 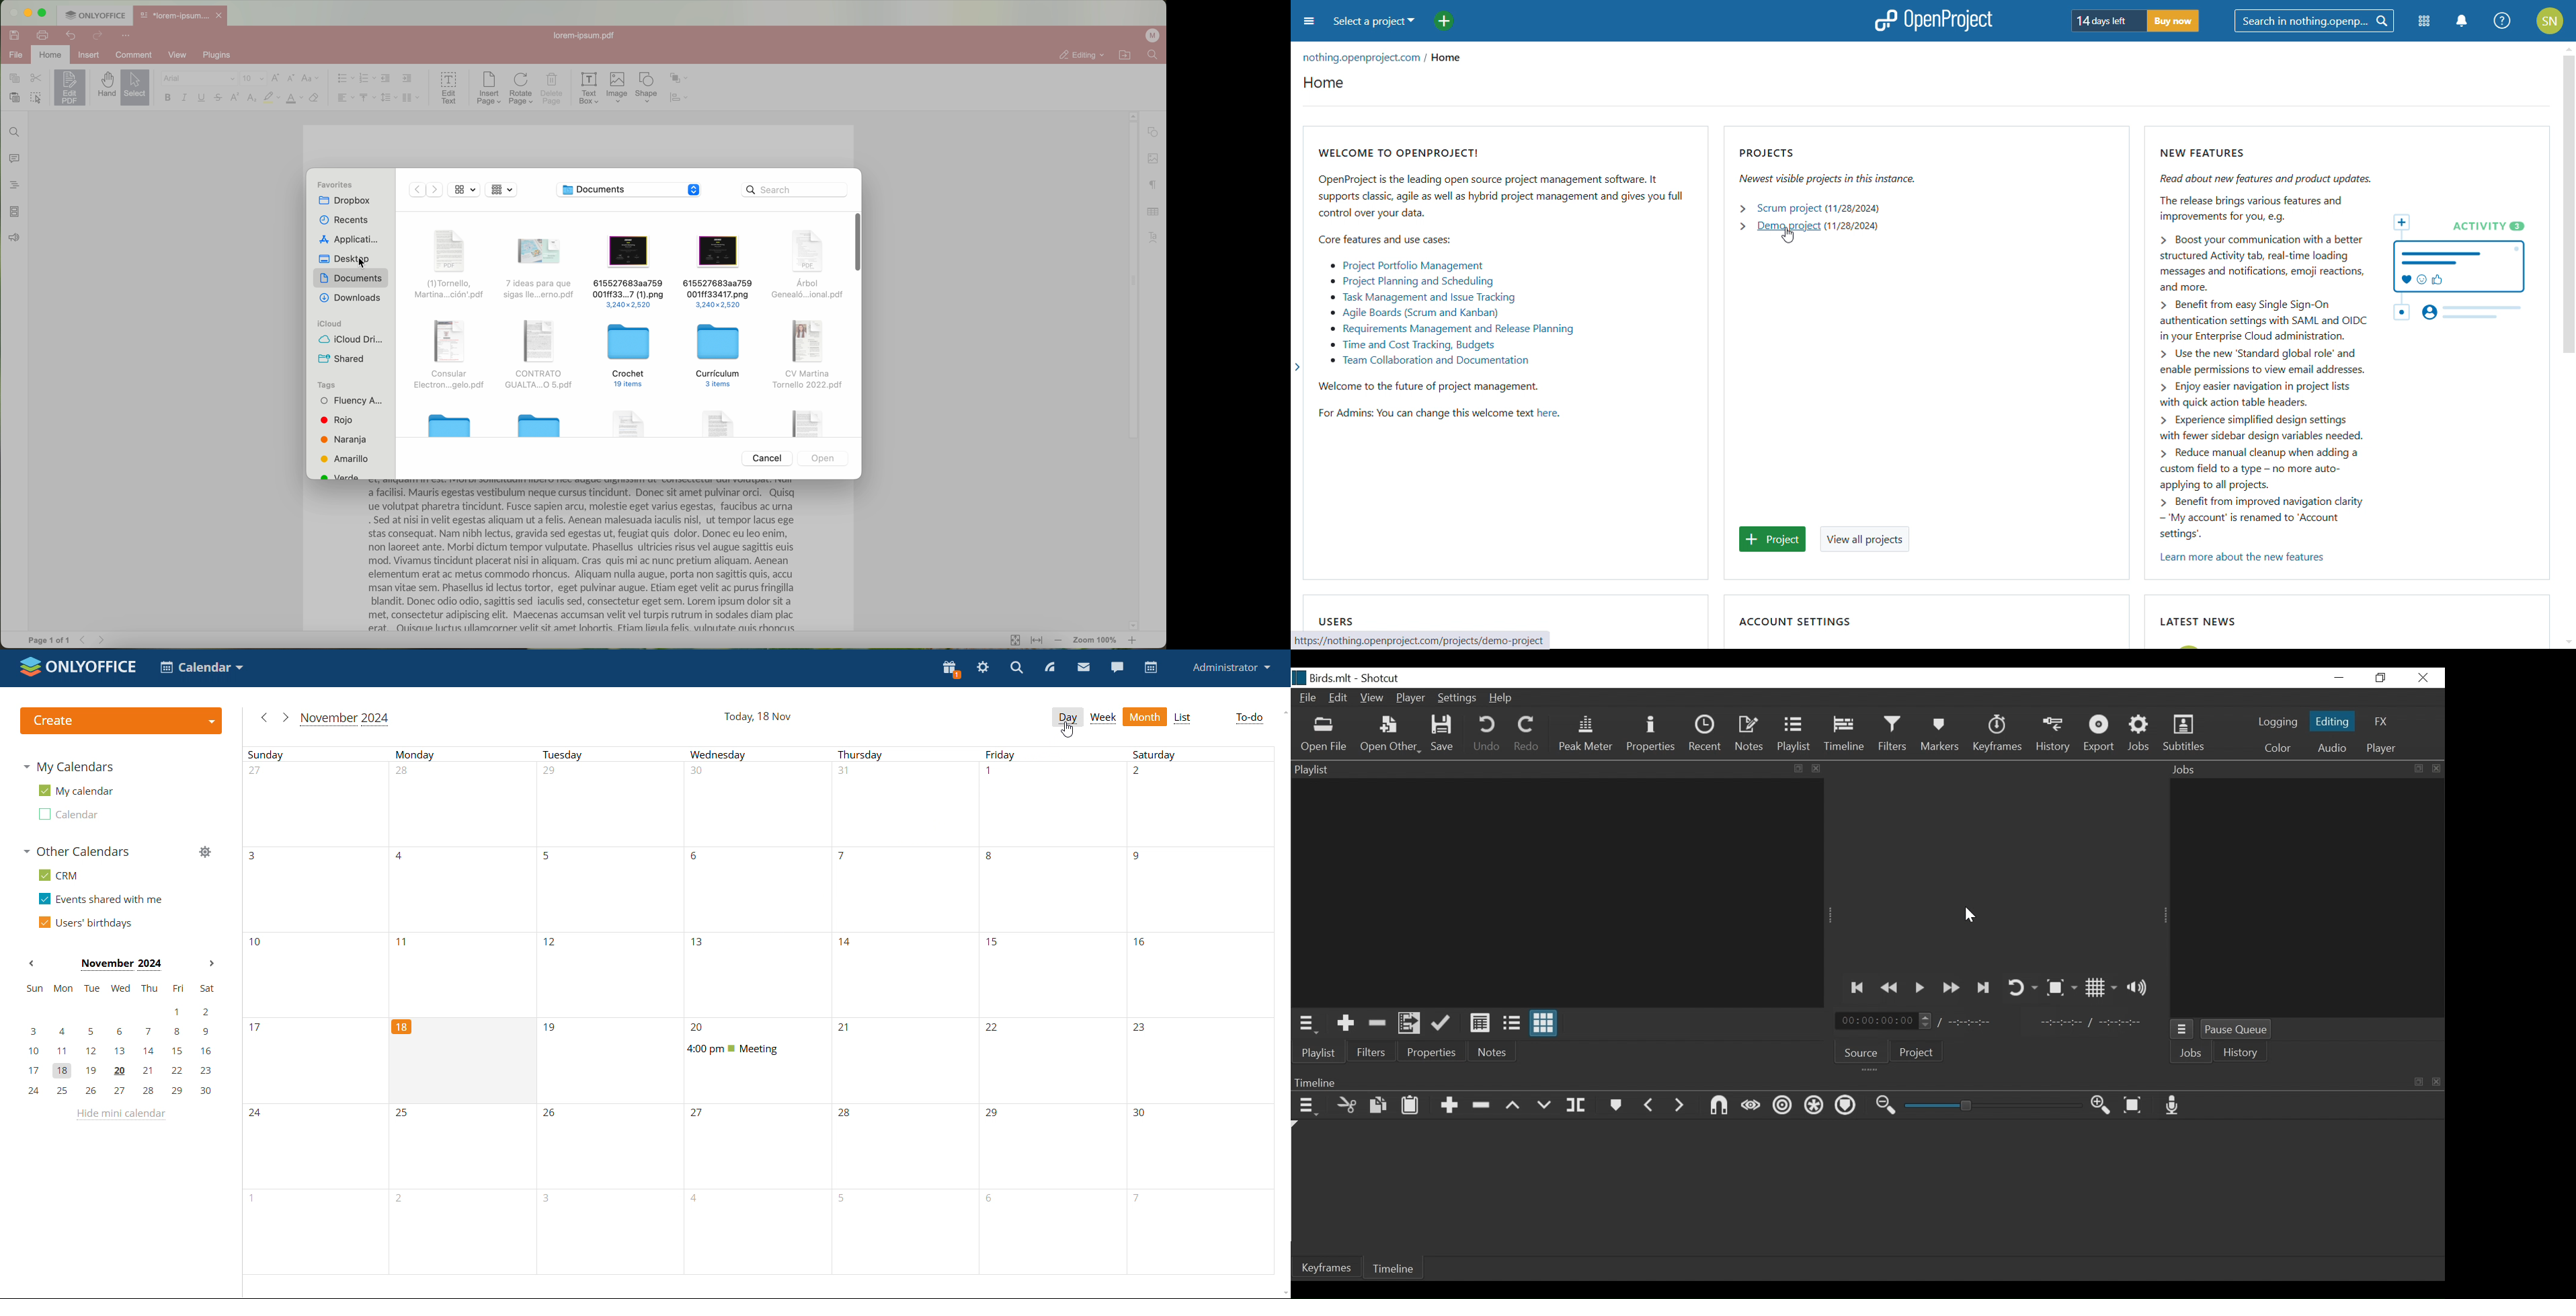 I want to click on 7 ideas para que
sigas lle...erno.pdf, so click(x=542, y=267).